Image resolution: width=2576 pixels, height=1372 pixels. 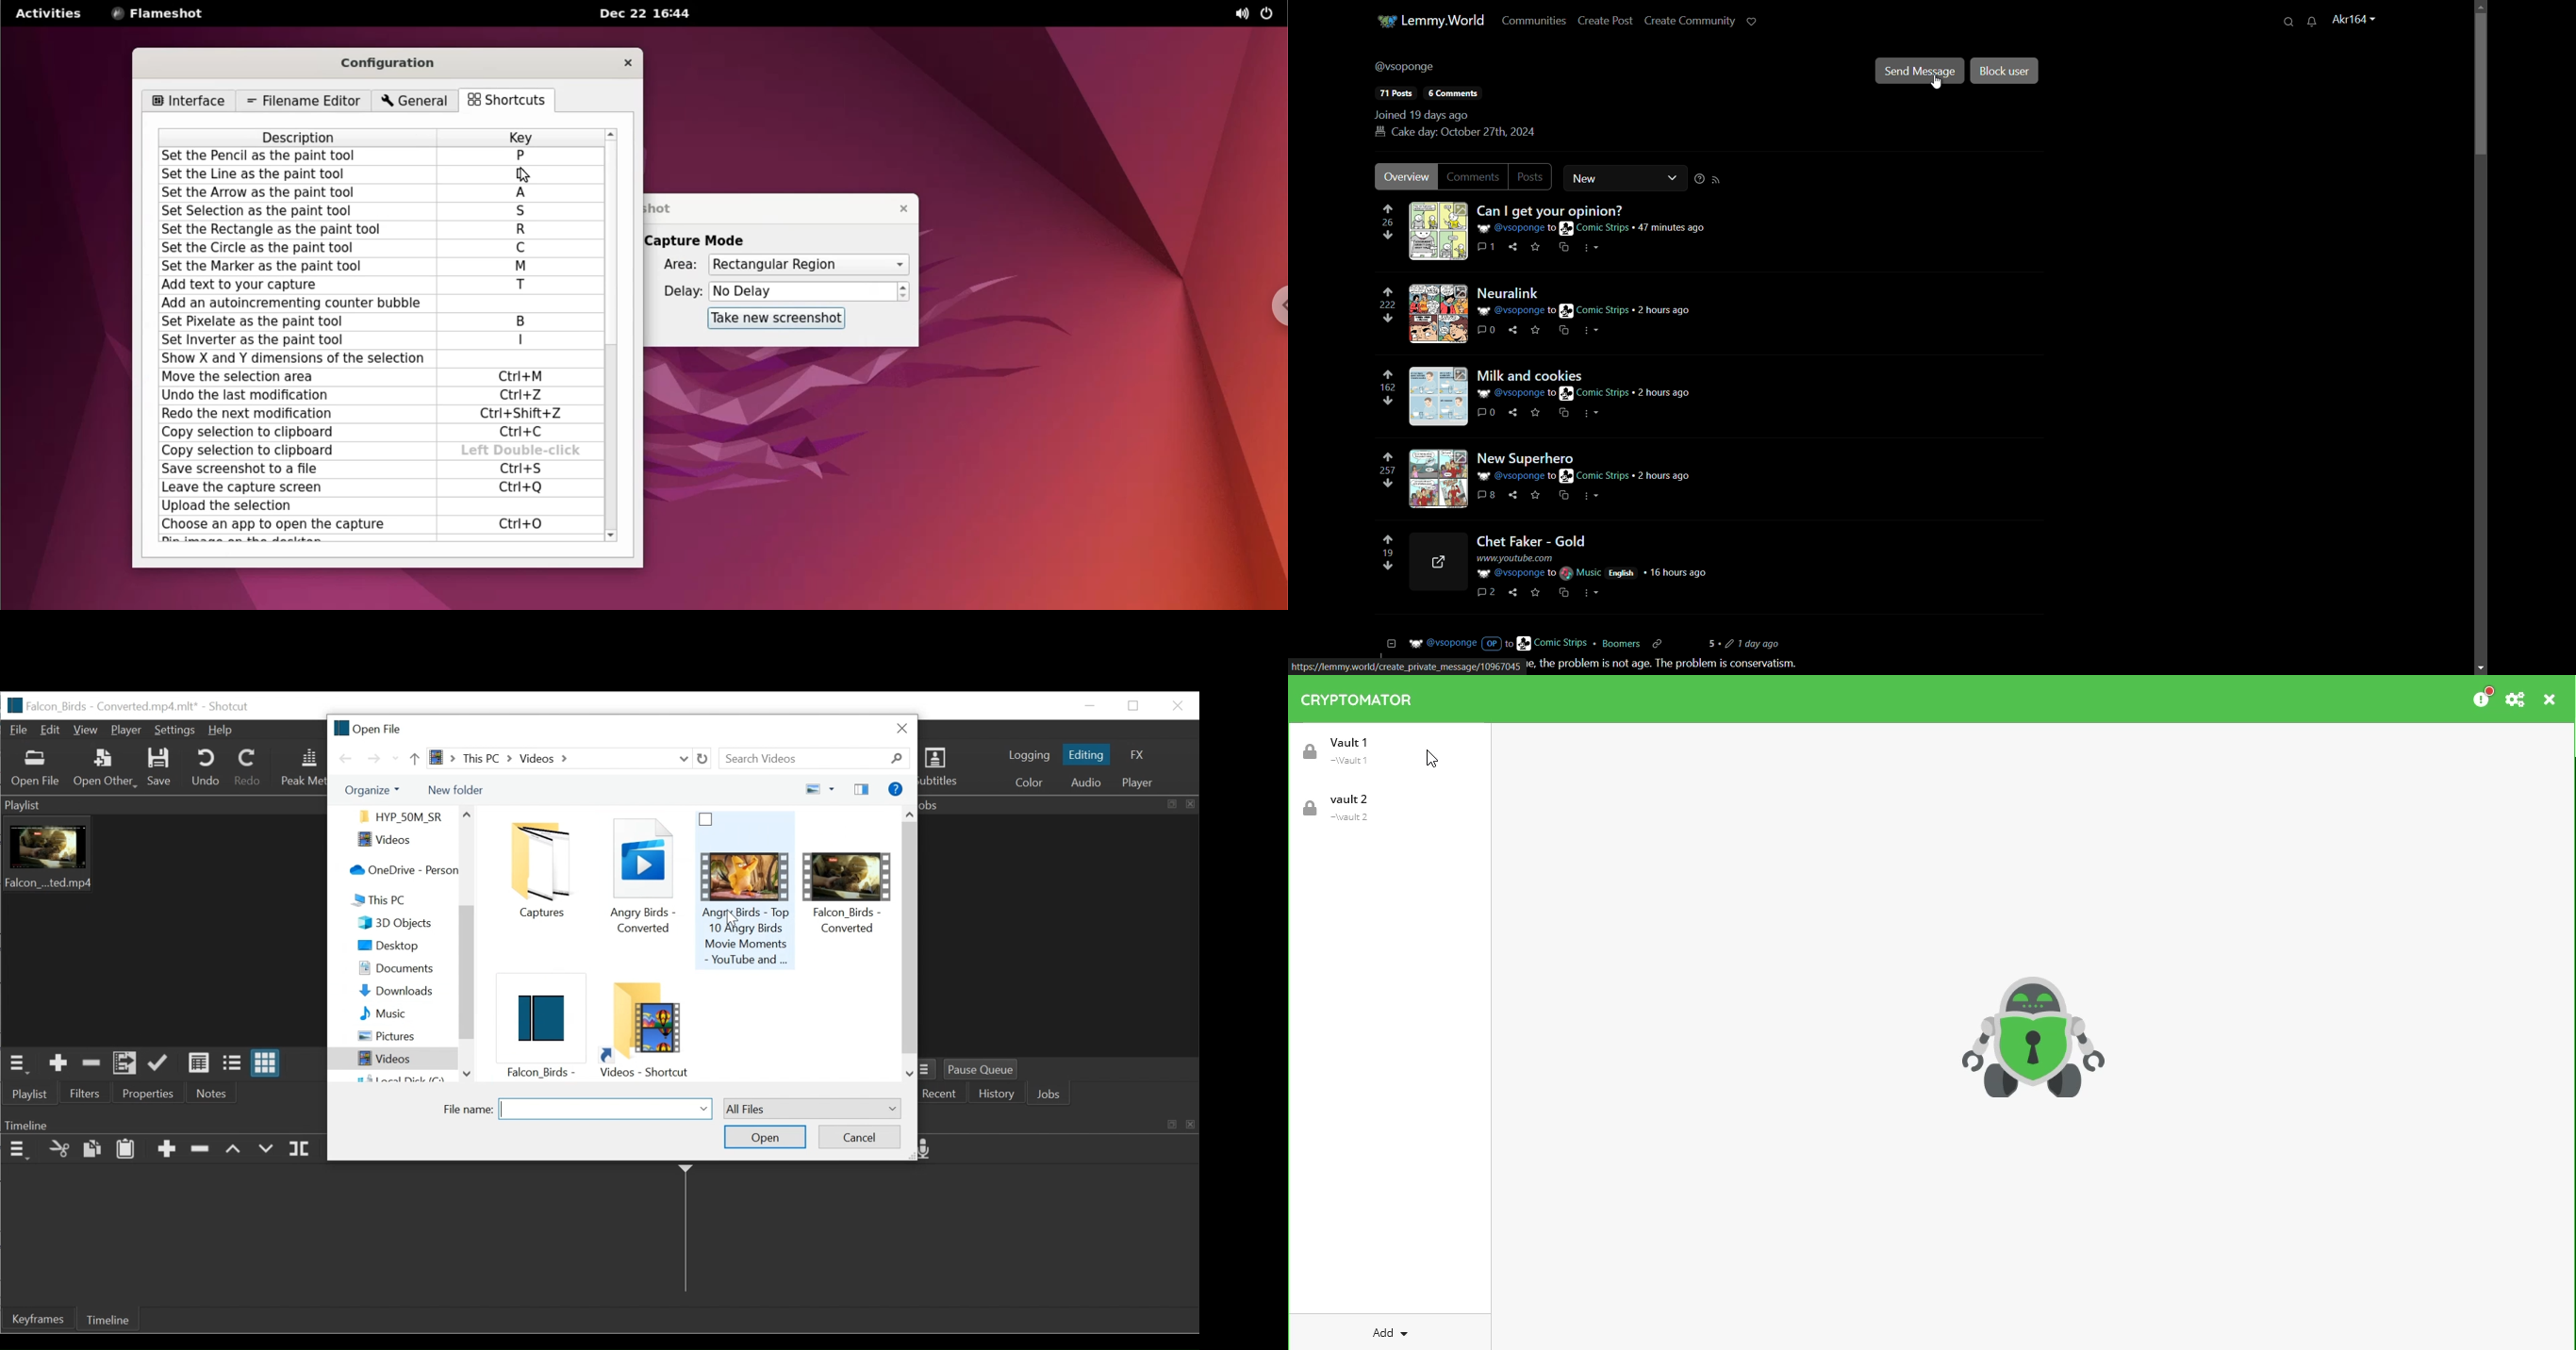 What do you see at coordinates (538, 1029) in the screenshot?
I see `flcon _ birds -` at bounding box center [538, 1029].